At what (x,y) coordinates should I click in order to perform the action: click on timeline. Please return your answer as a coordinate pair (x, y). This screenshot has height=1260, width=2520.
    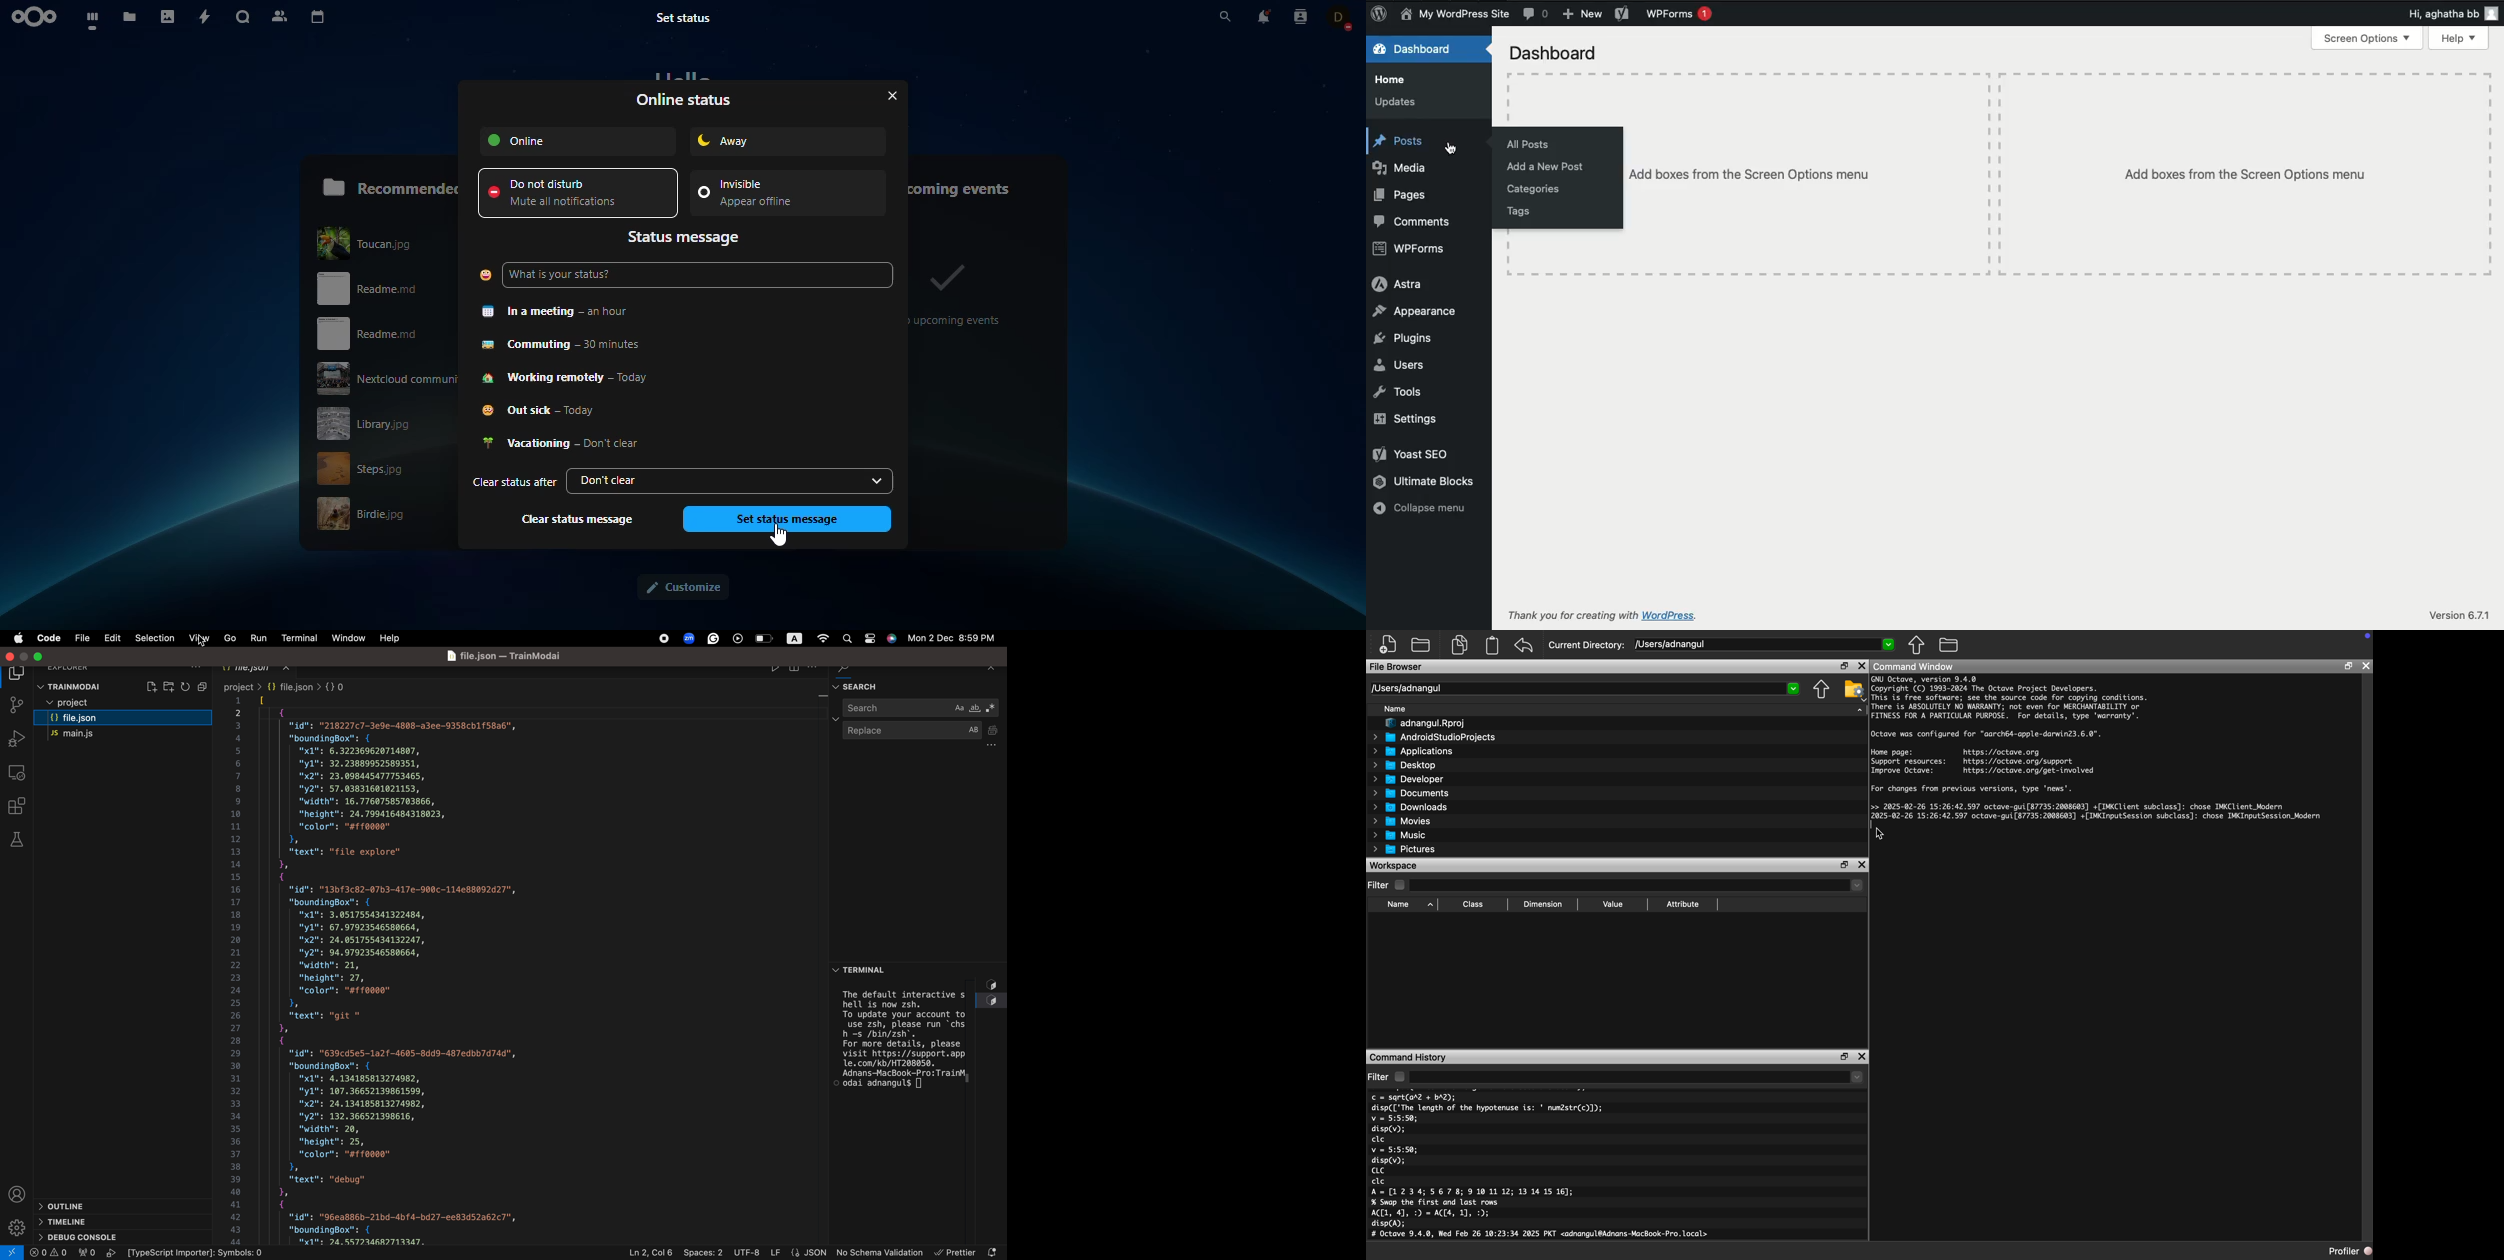
    Looking at the image, I should click on (86, 1222).